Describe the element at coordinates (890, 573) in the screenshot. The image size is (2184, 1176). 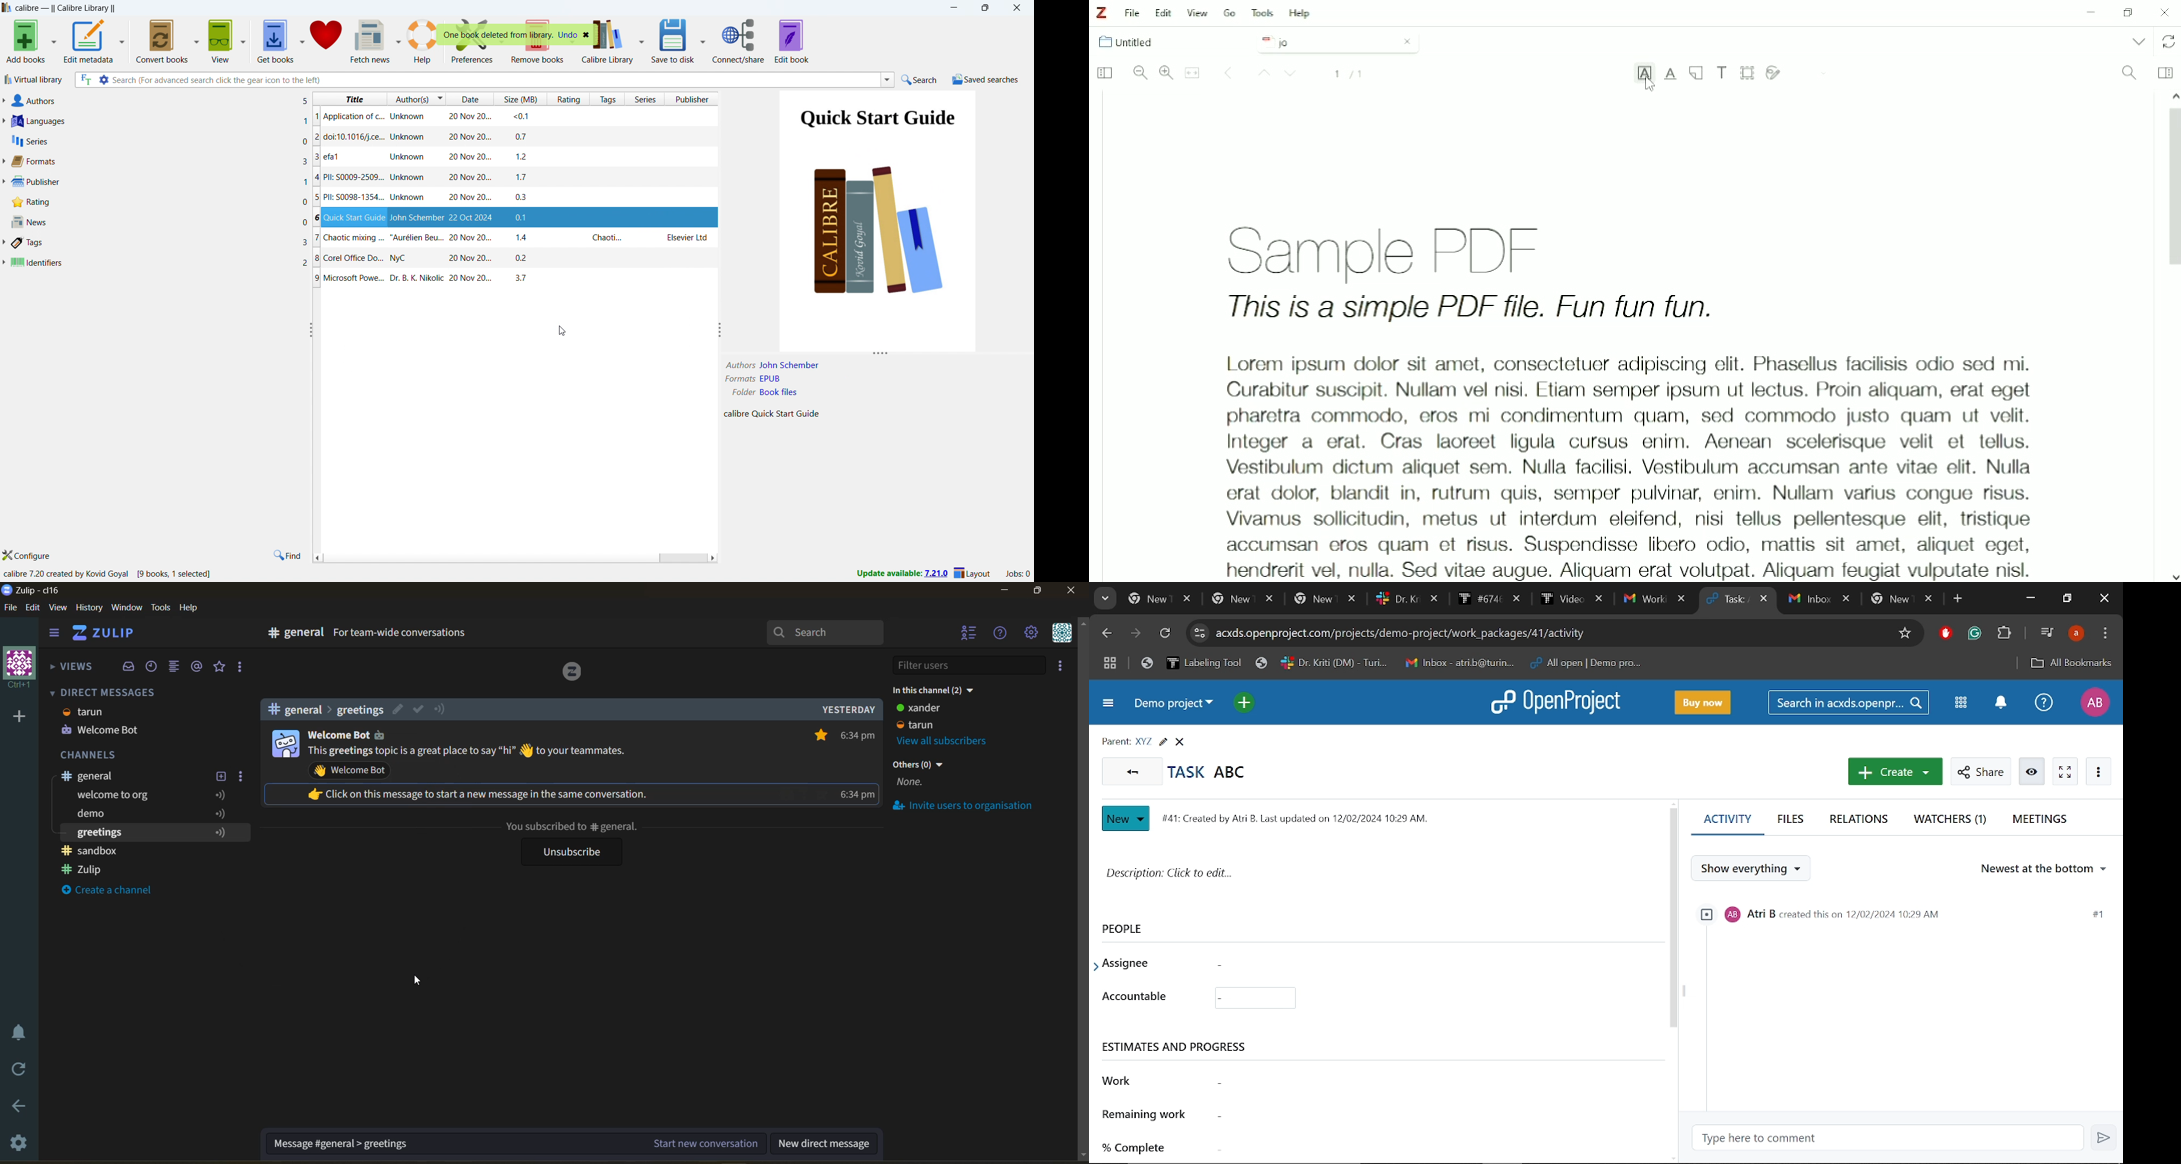
I see `Update available:` at that location.